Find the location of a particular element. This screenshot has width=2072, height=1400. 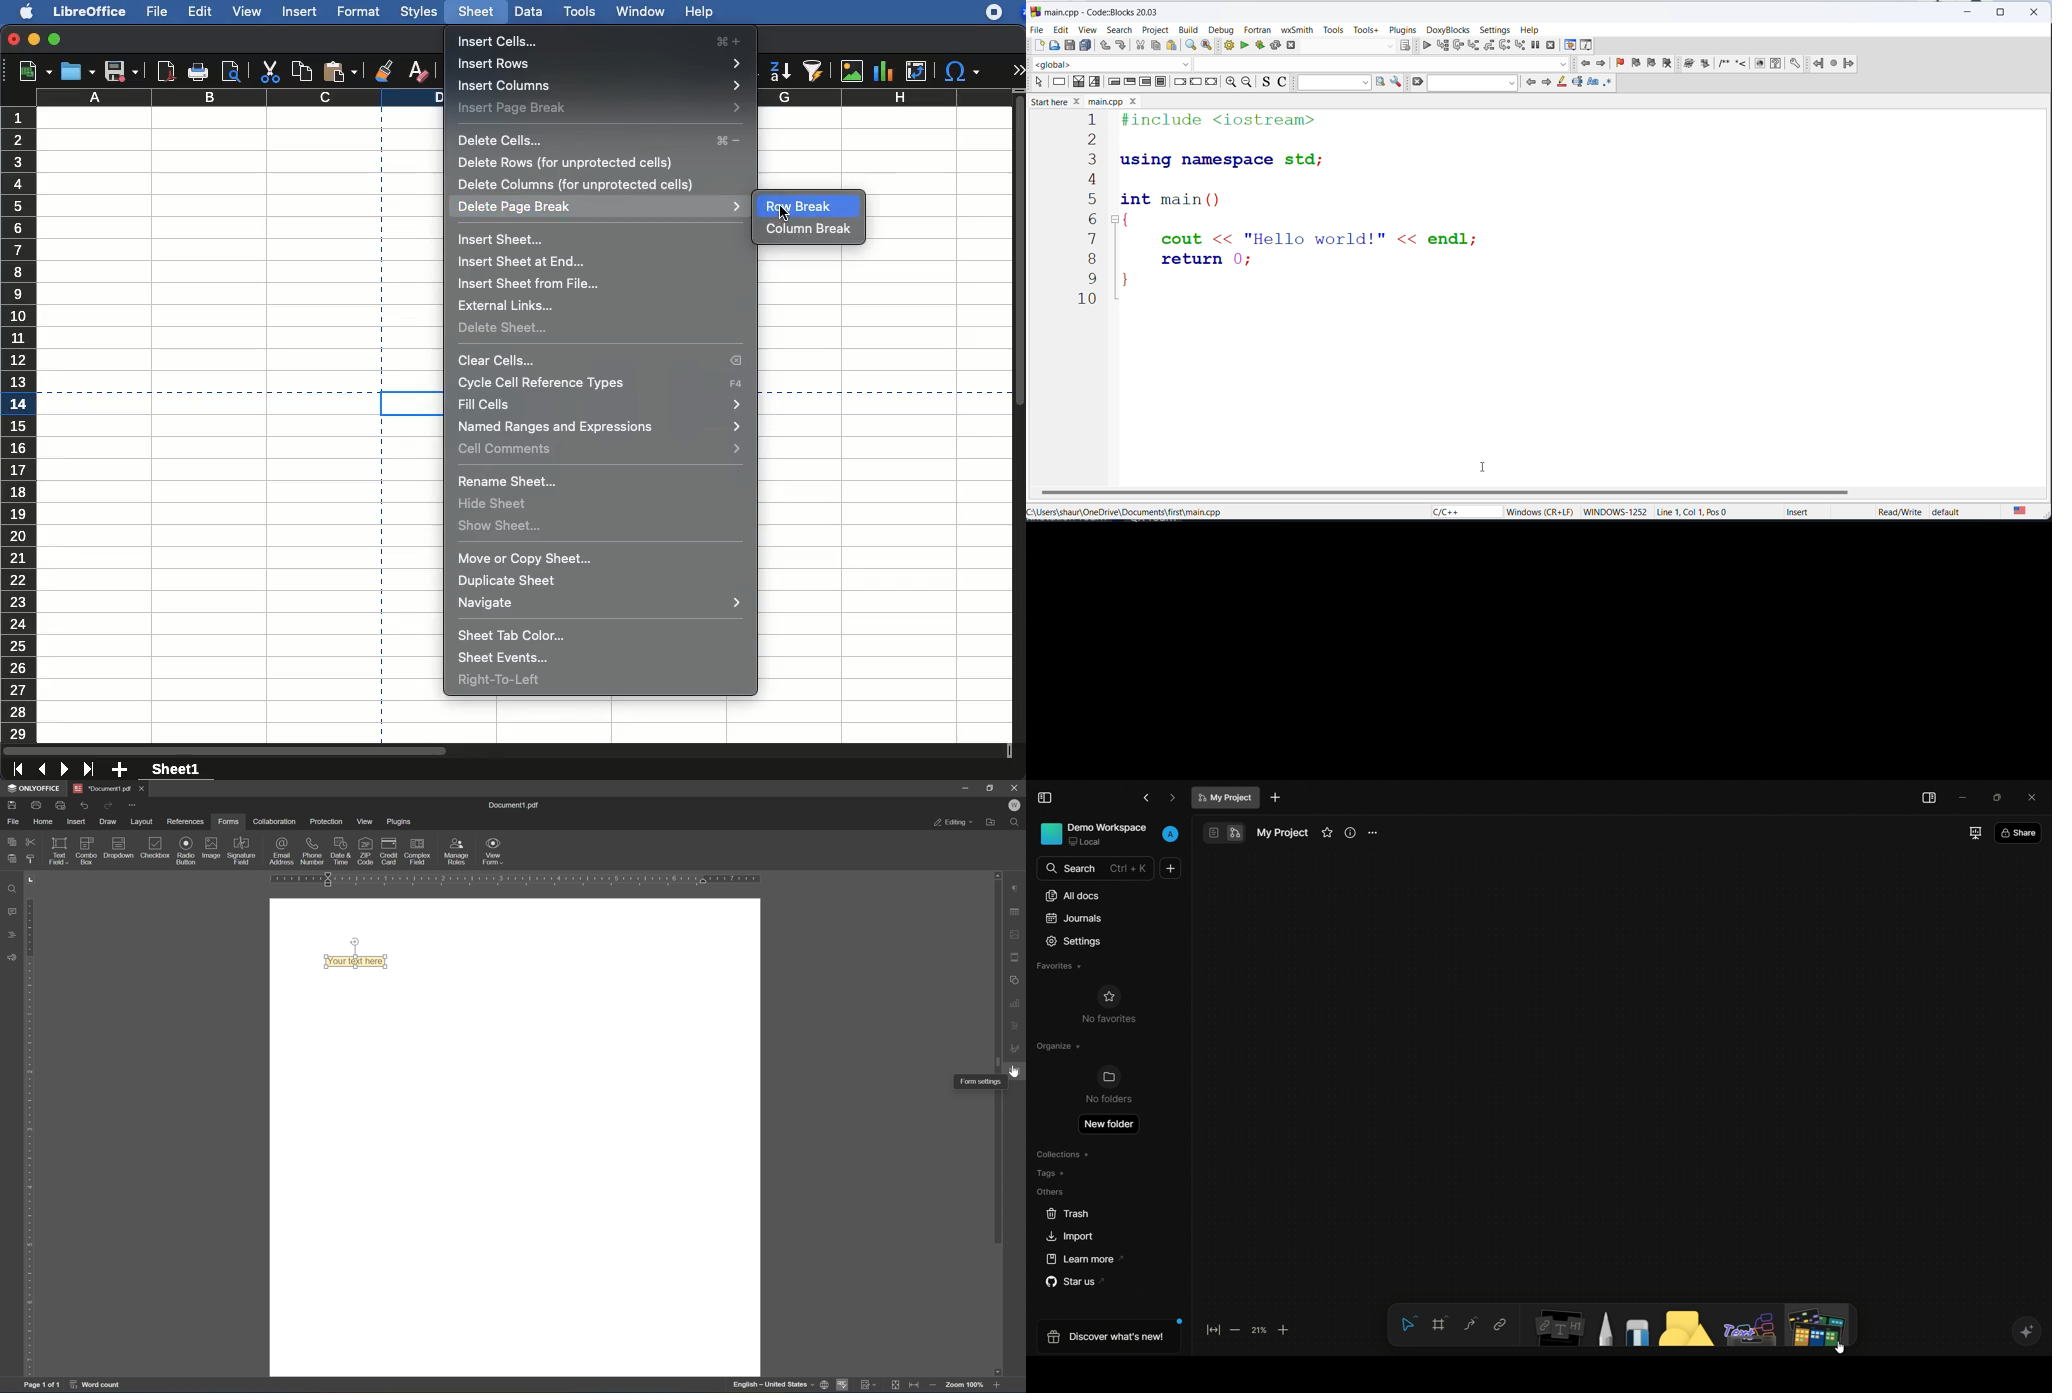

setting is located at coordinates (1794, 64).